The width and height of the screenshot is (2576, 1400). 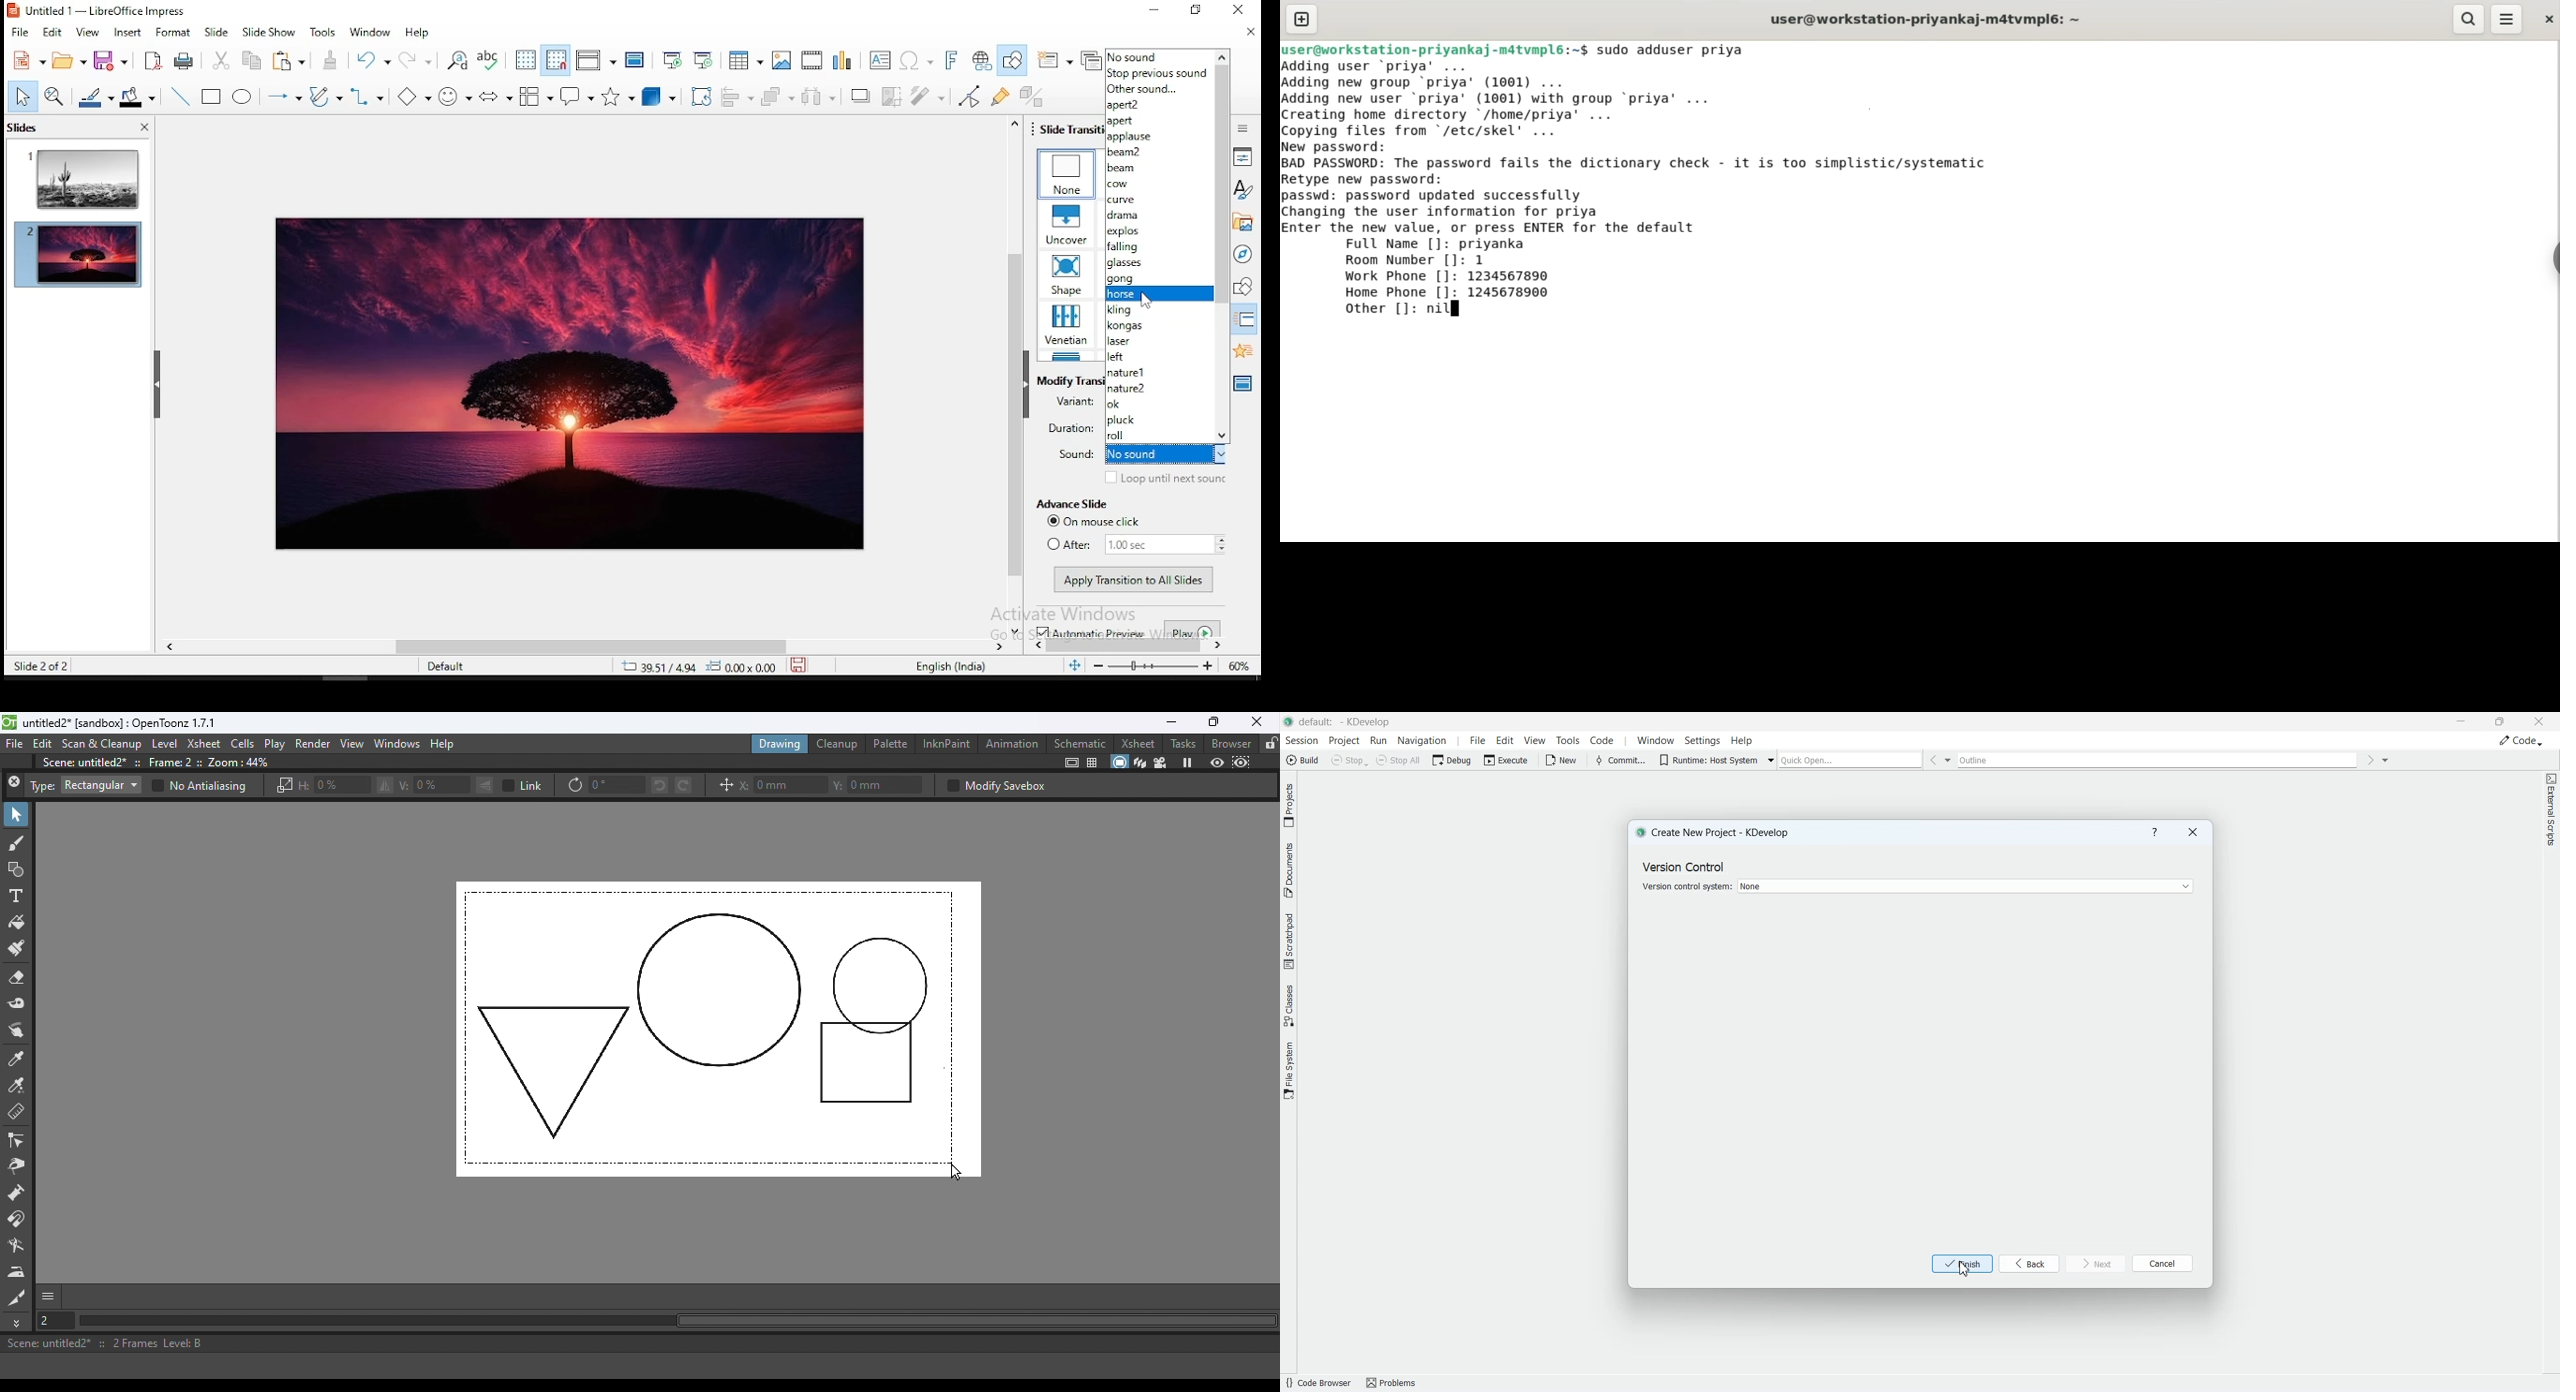 I want to click on left, so click(x=1159, y=358).